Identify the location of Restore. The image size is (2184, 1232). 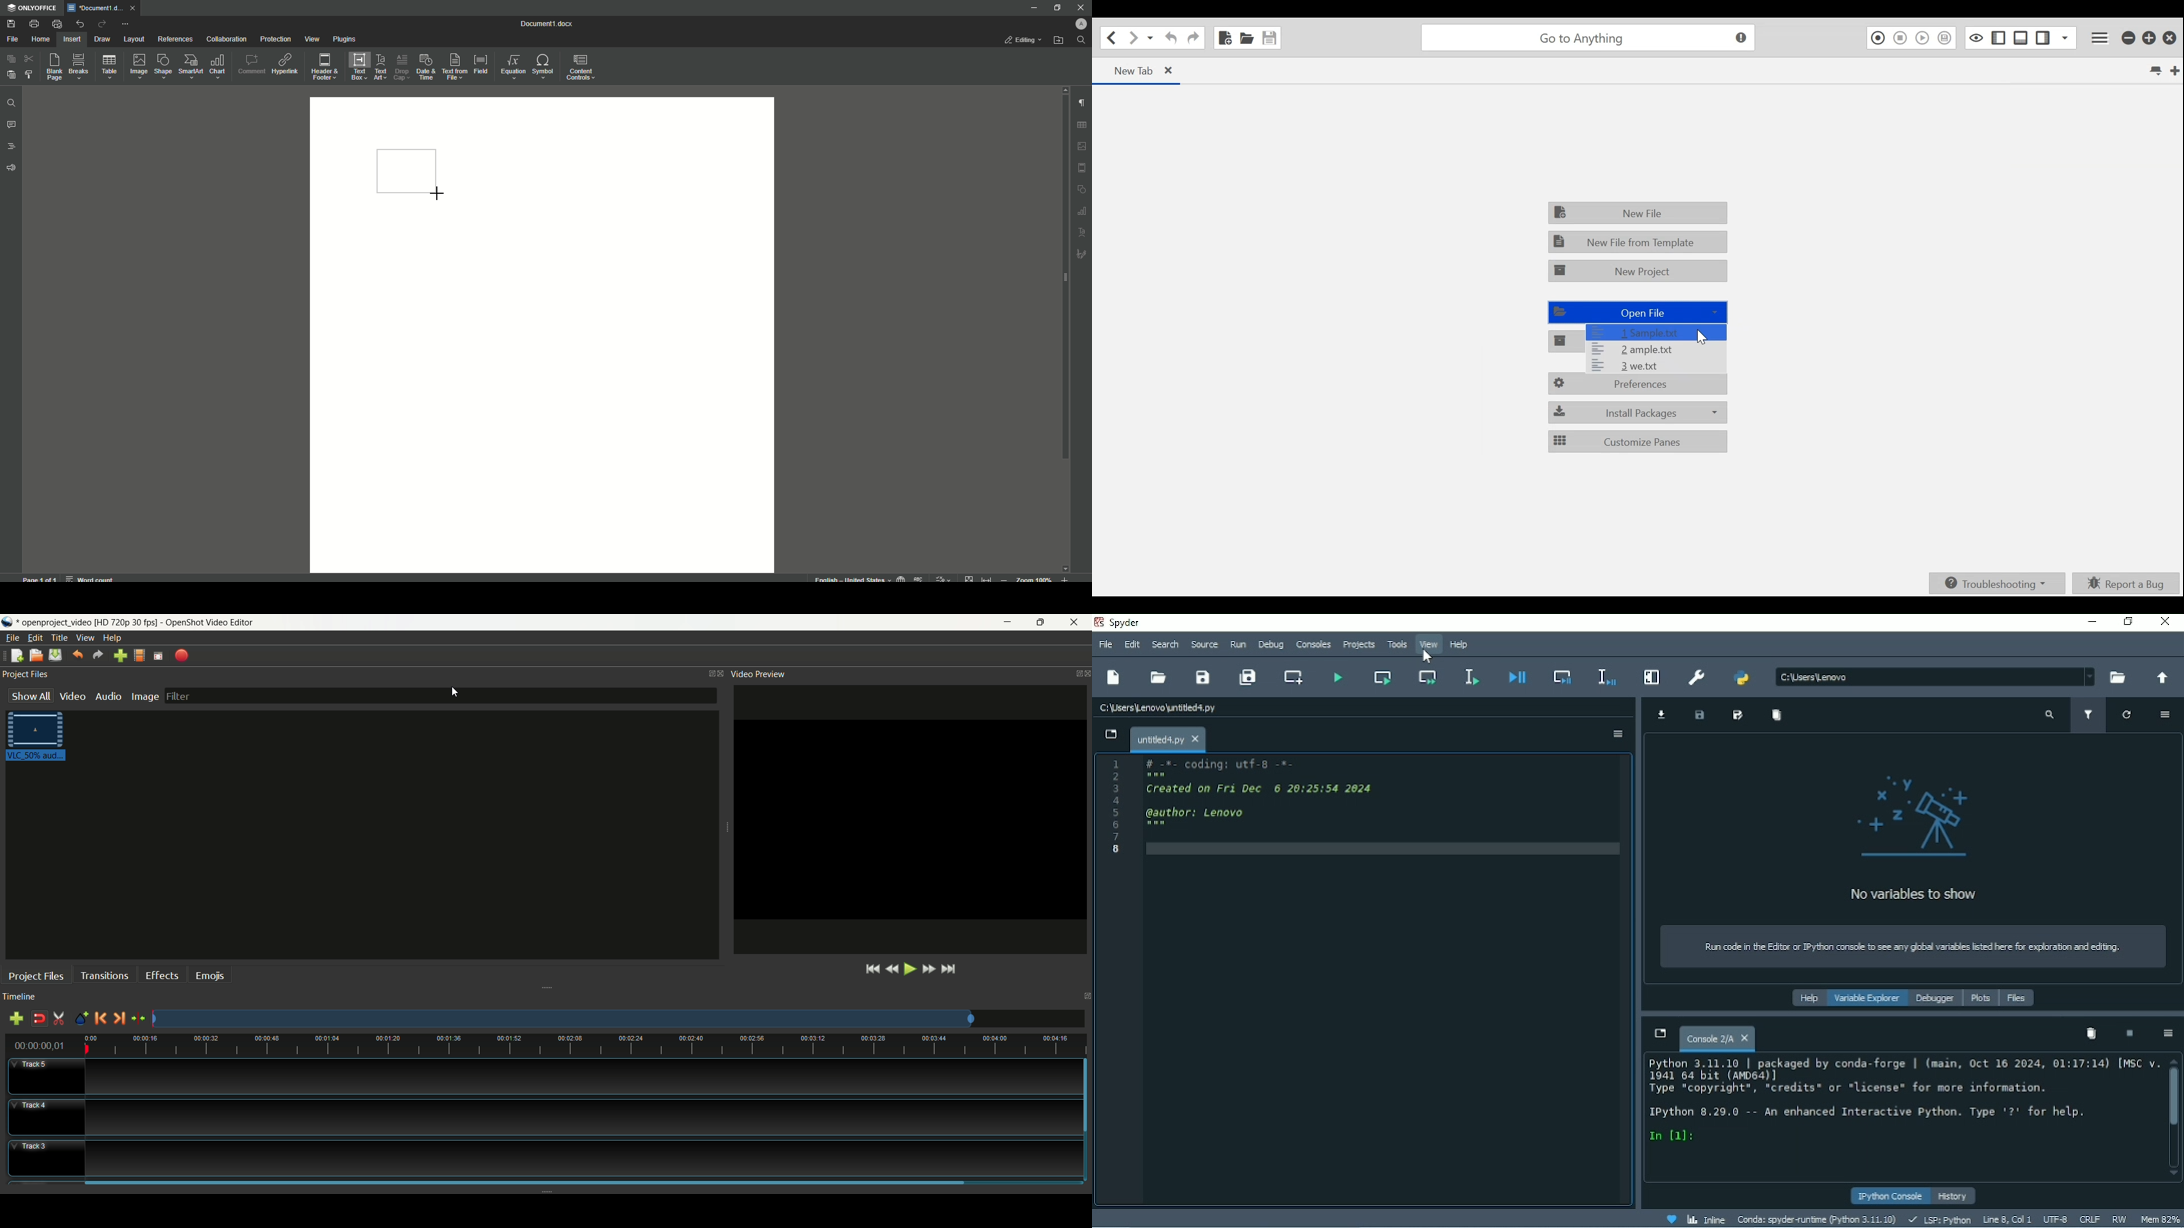
(1056, 8).